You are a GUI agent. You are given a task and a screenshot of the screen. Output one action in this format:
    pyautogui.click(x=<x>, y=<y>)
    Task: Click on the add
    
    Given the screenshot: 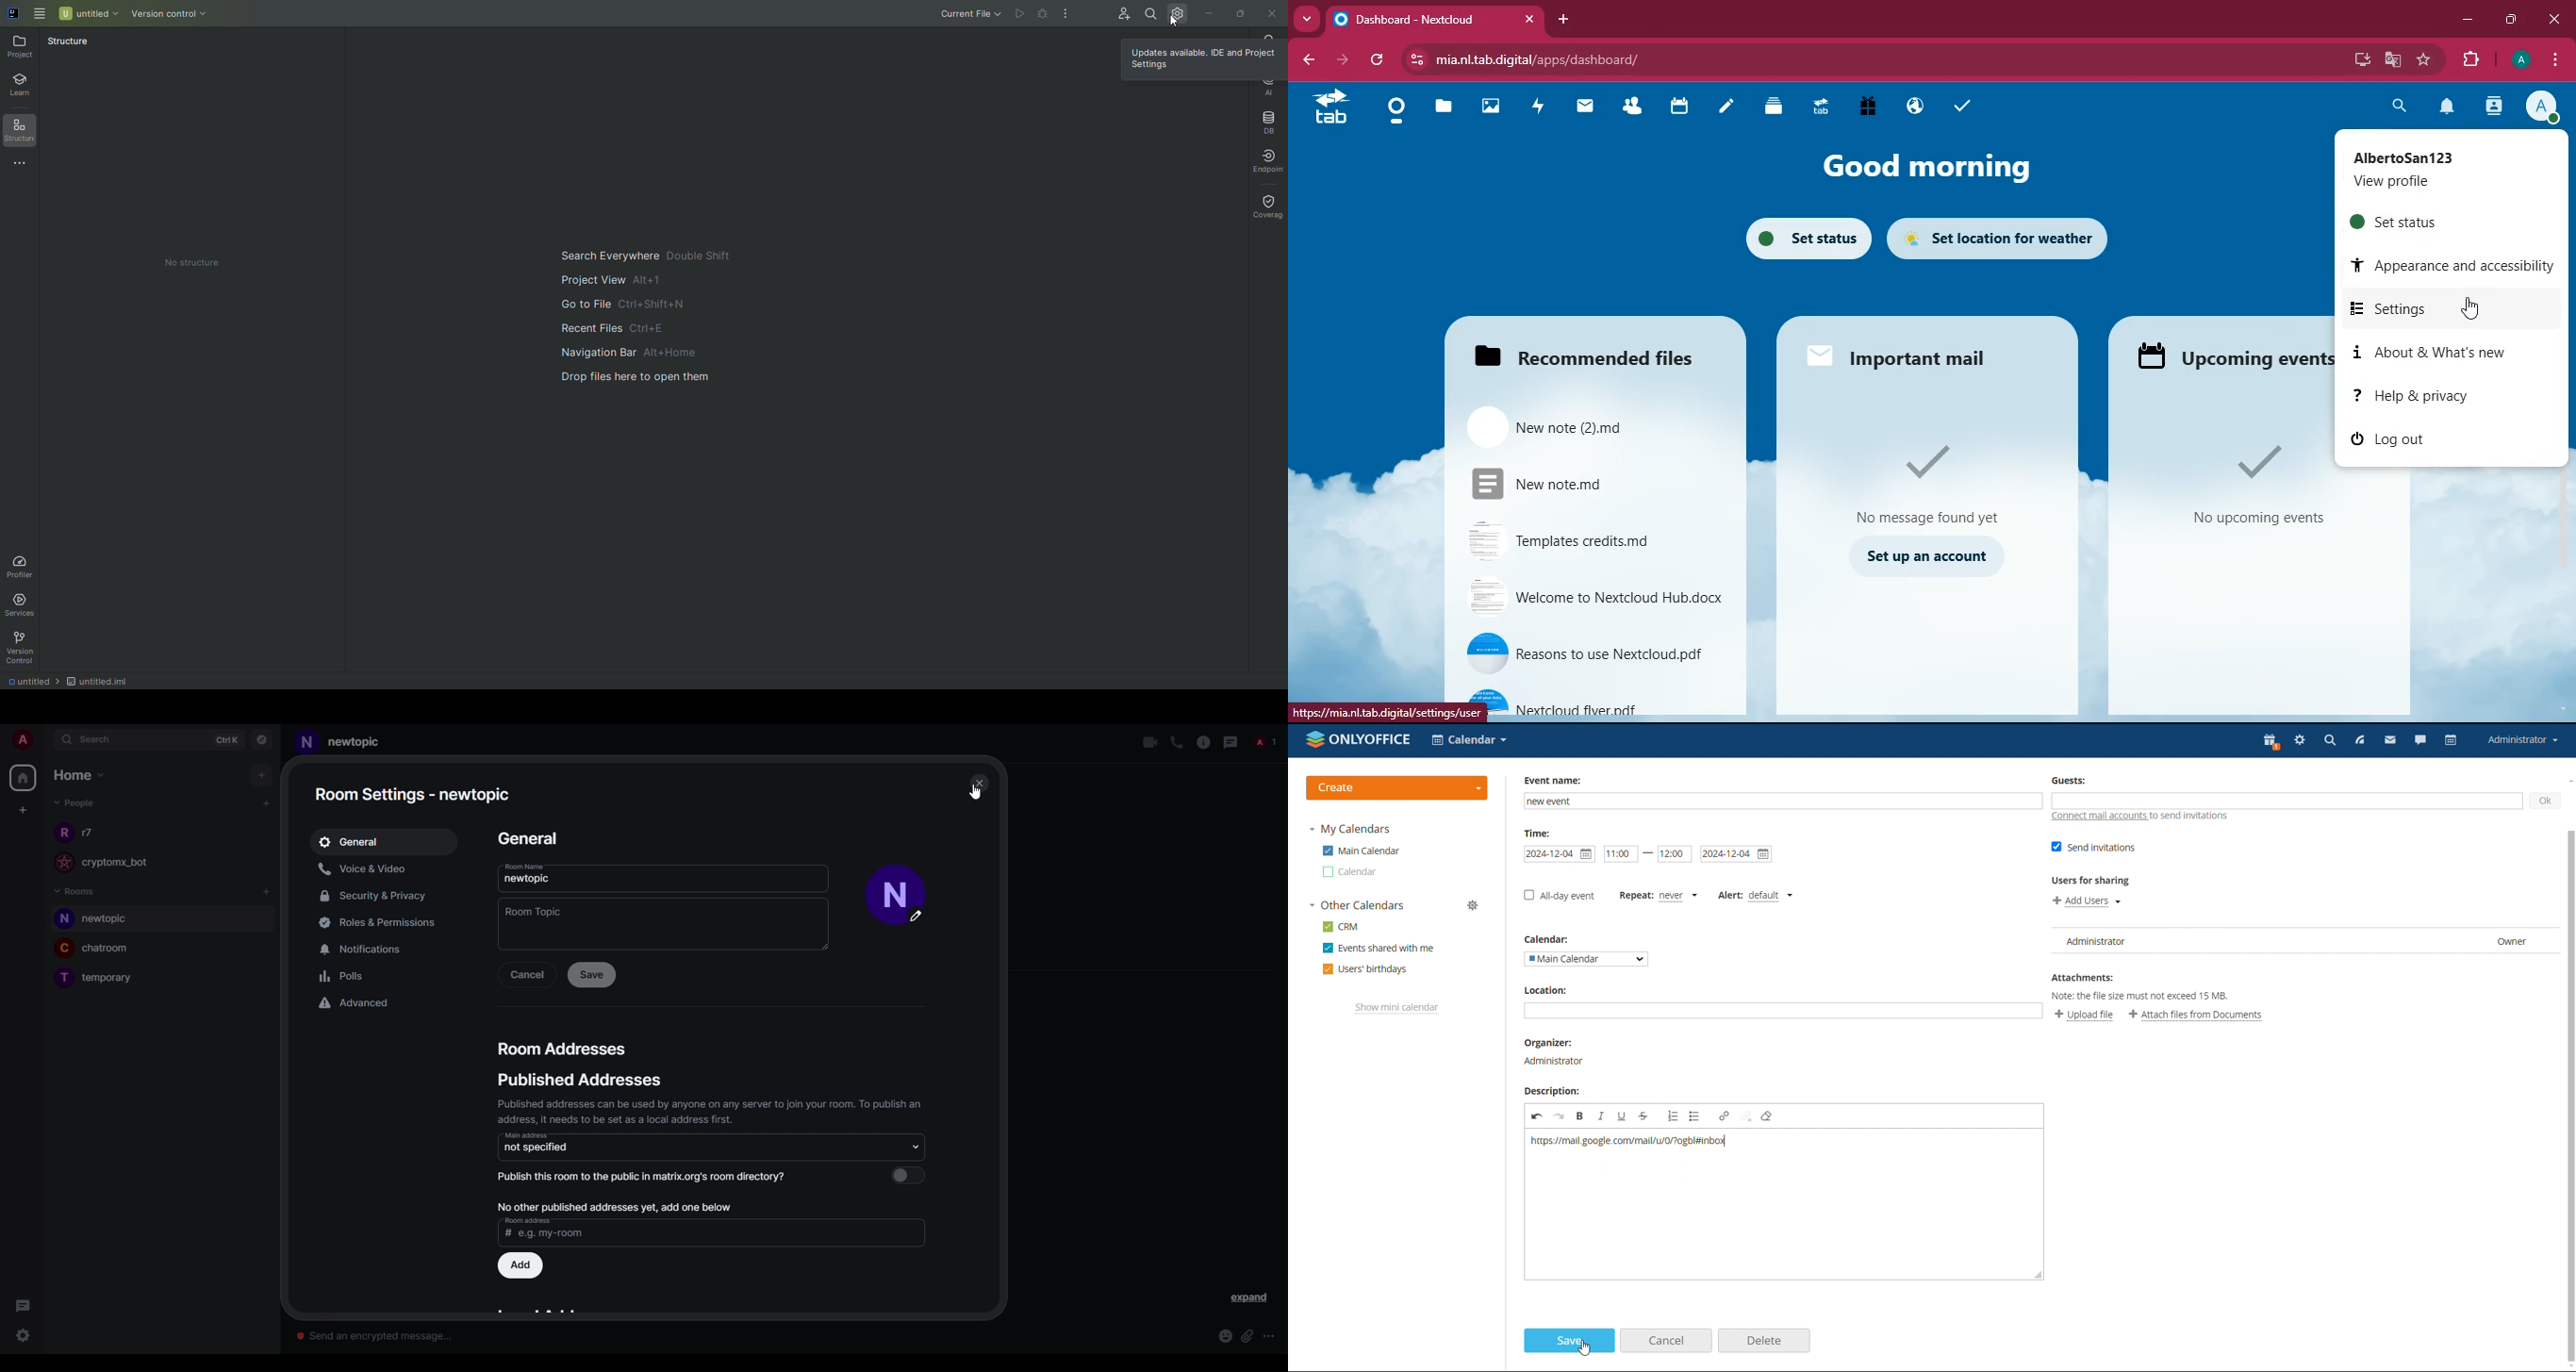 What is the action you would take?
    pyautogui.click(x=612, y=1205)
    